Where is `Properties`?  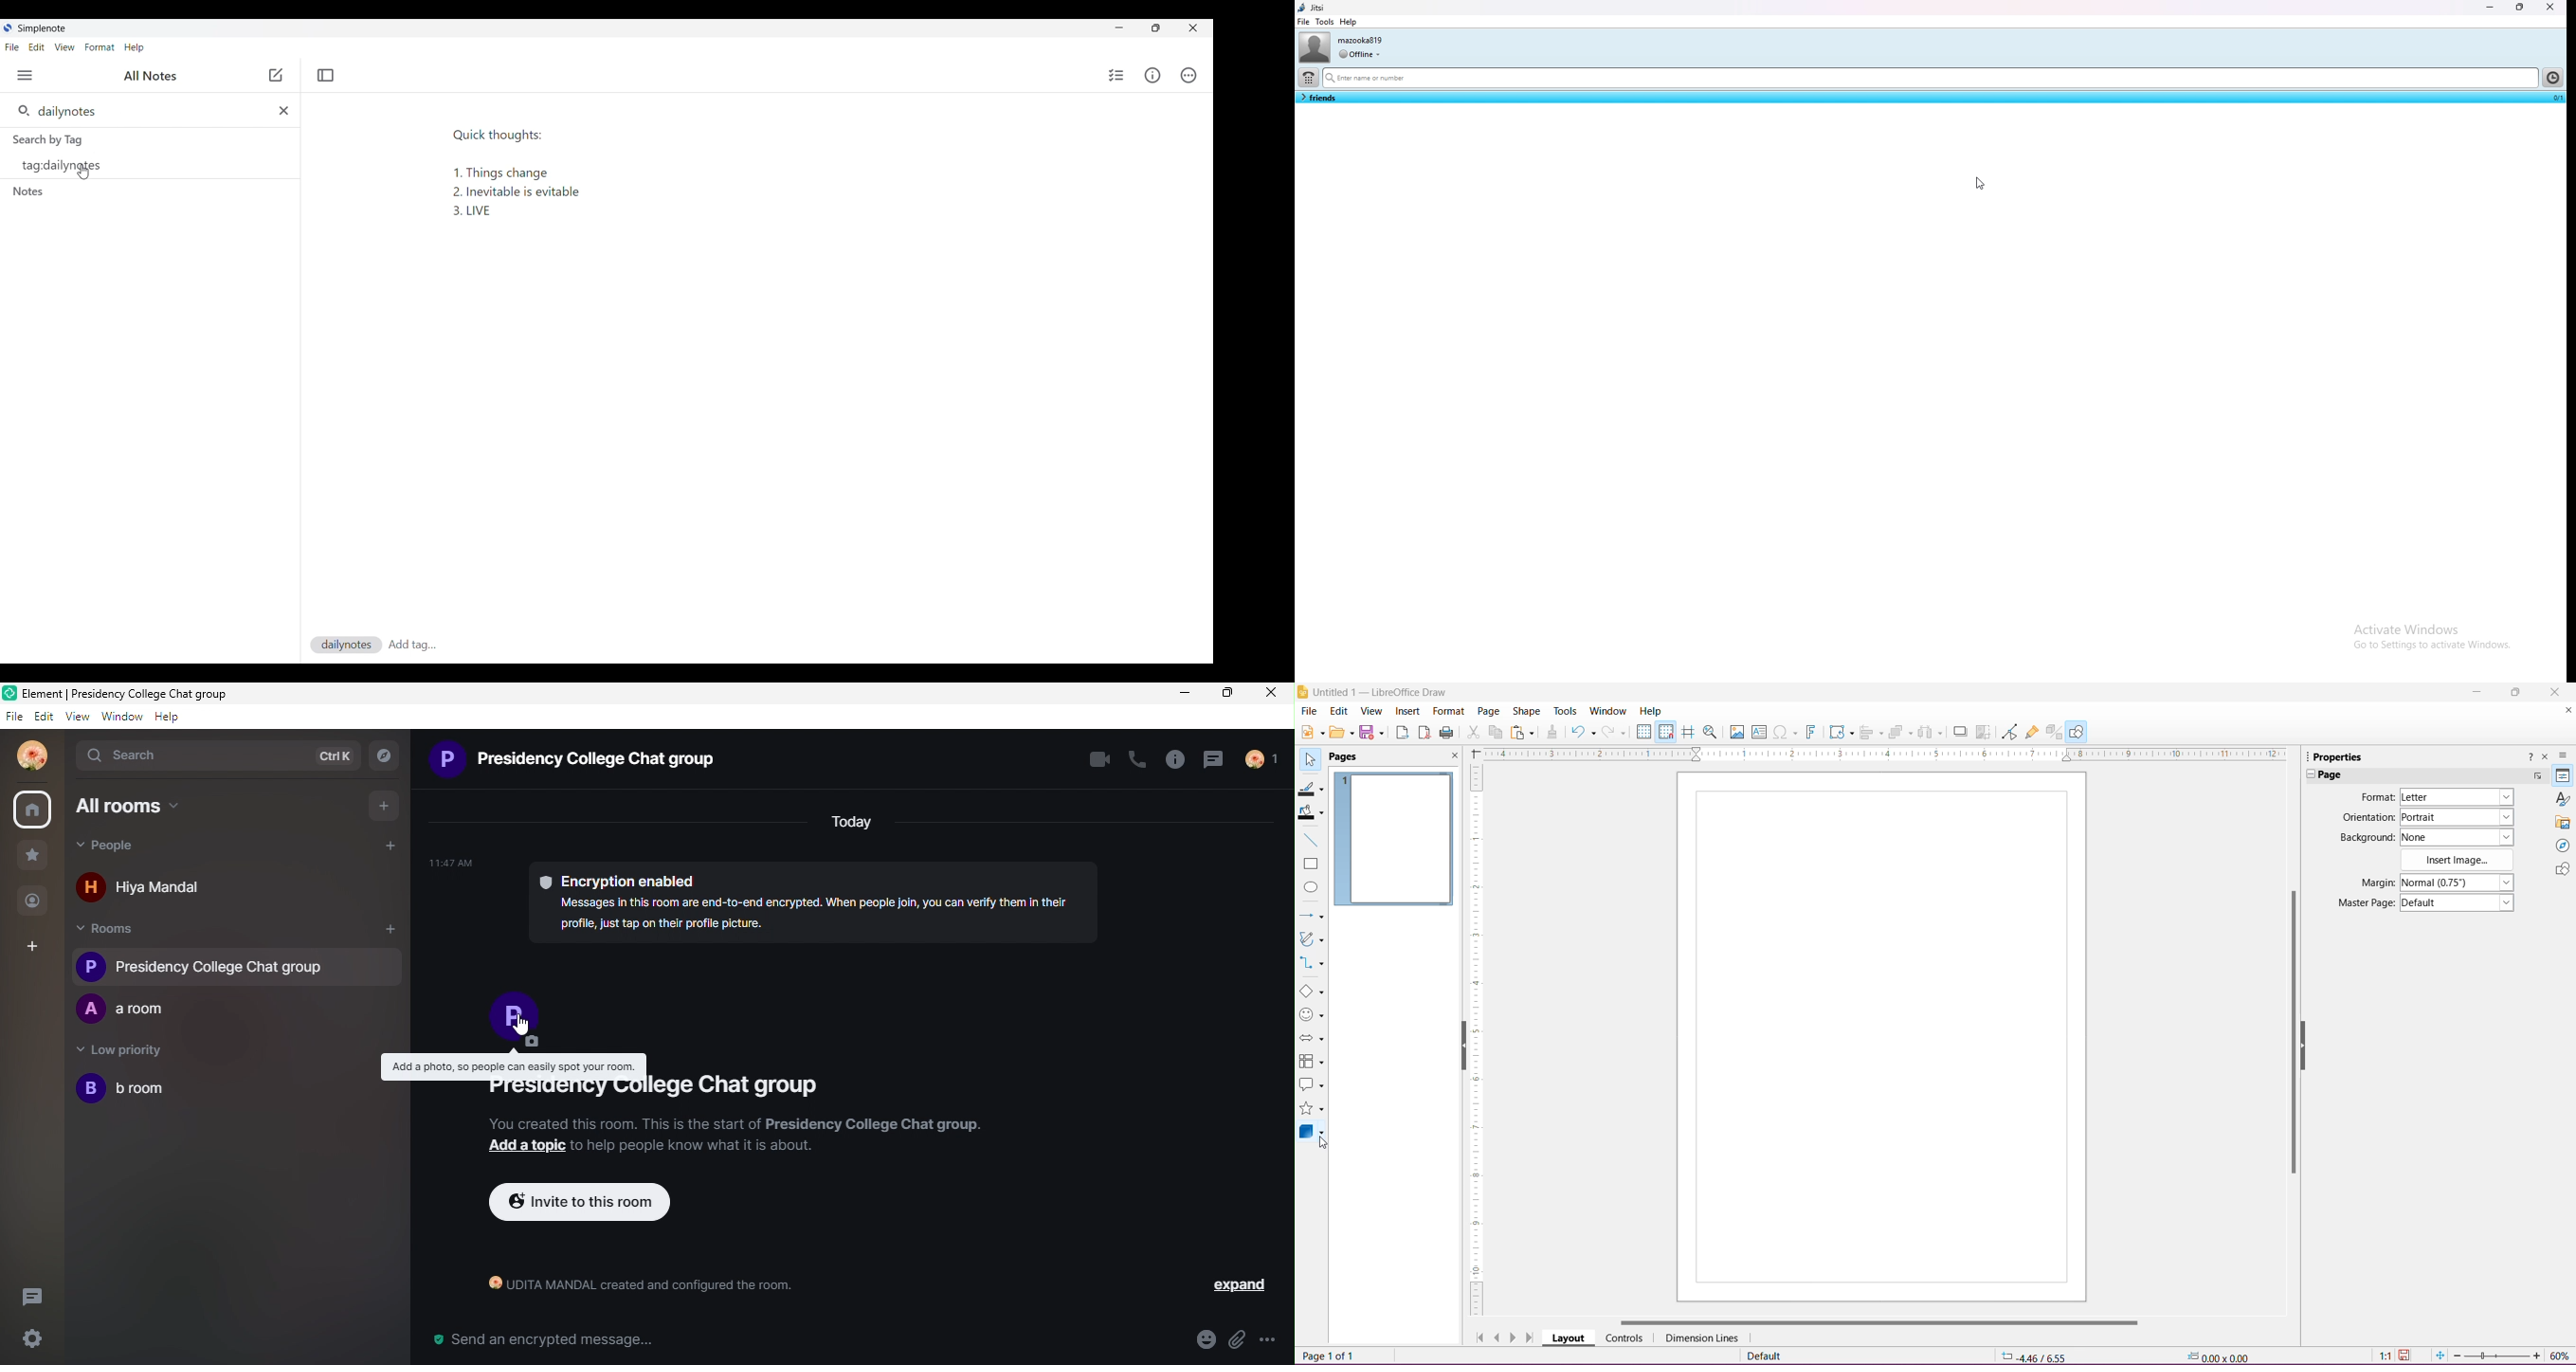
Properties is located at coordinates (2336, 757).